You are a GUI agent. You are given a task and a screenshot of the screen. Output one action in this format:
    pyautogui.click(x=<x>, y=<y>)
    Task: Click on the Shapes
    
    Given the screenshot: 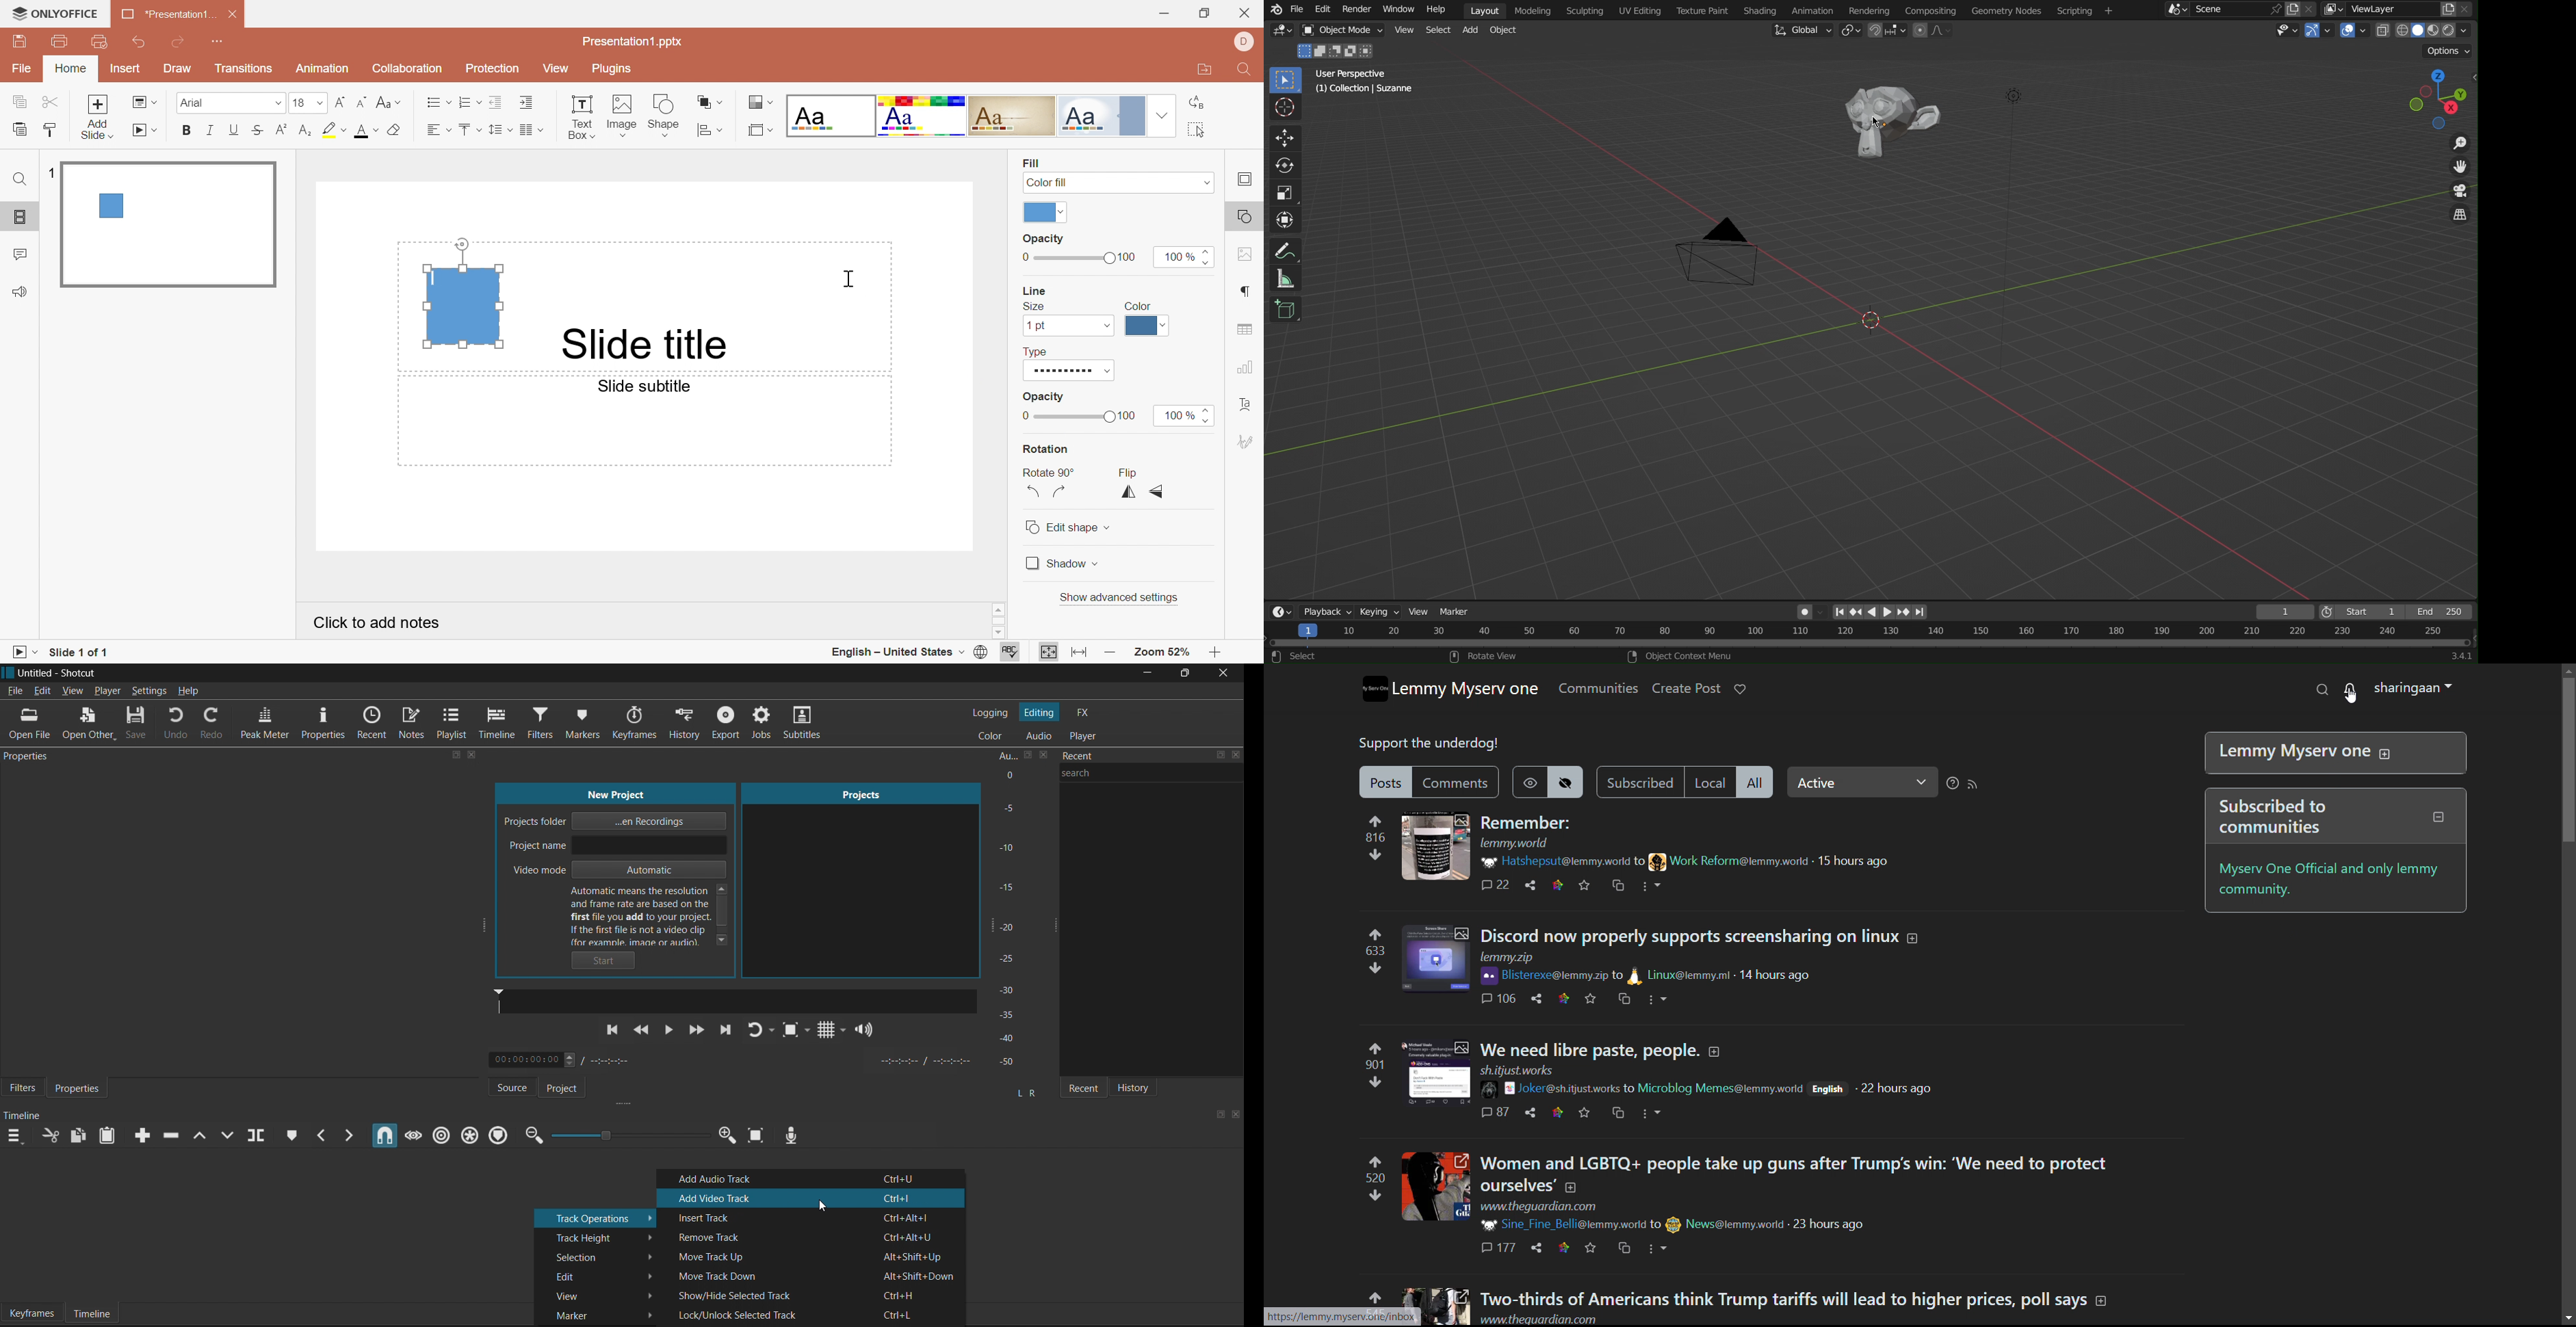 What is the action you would take?
    pyautogui.click(x=667, y=115)
    